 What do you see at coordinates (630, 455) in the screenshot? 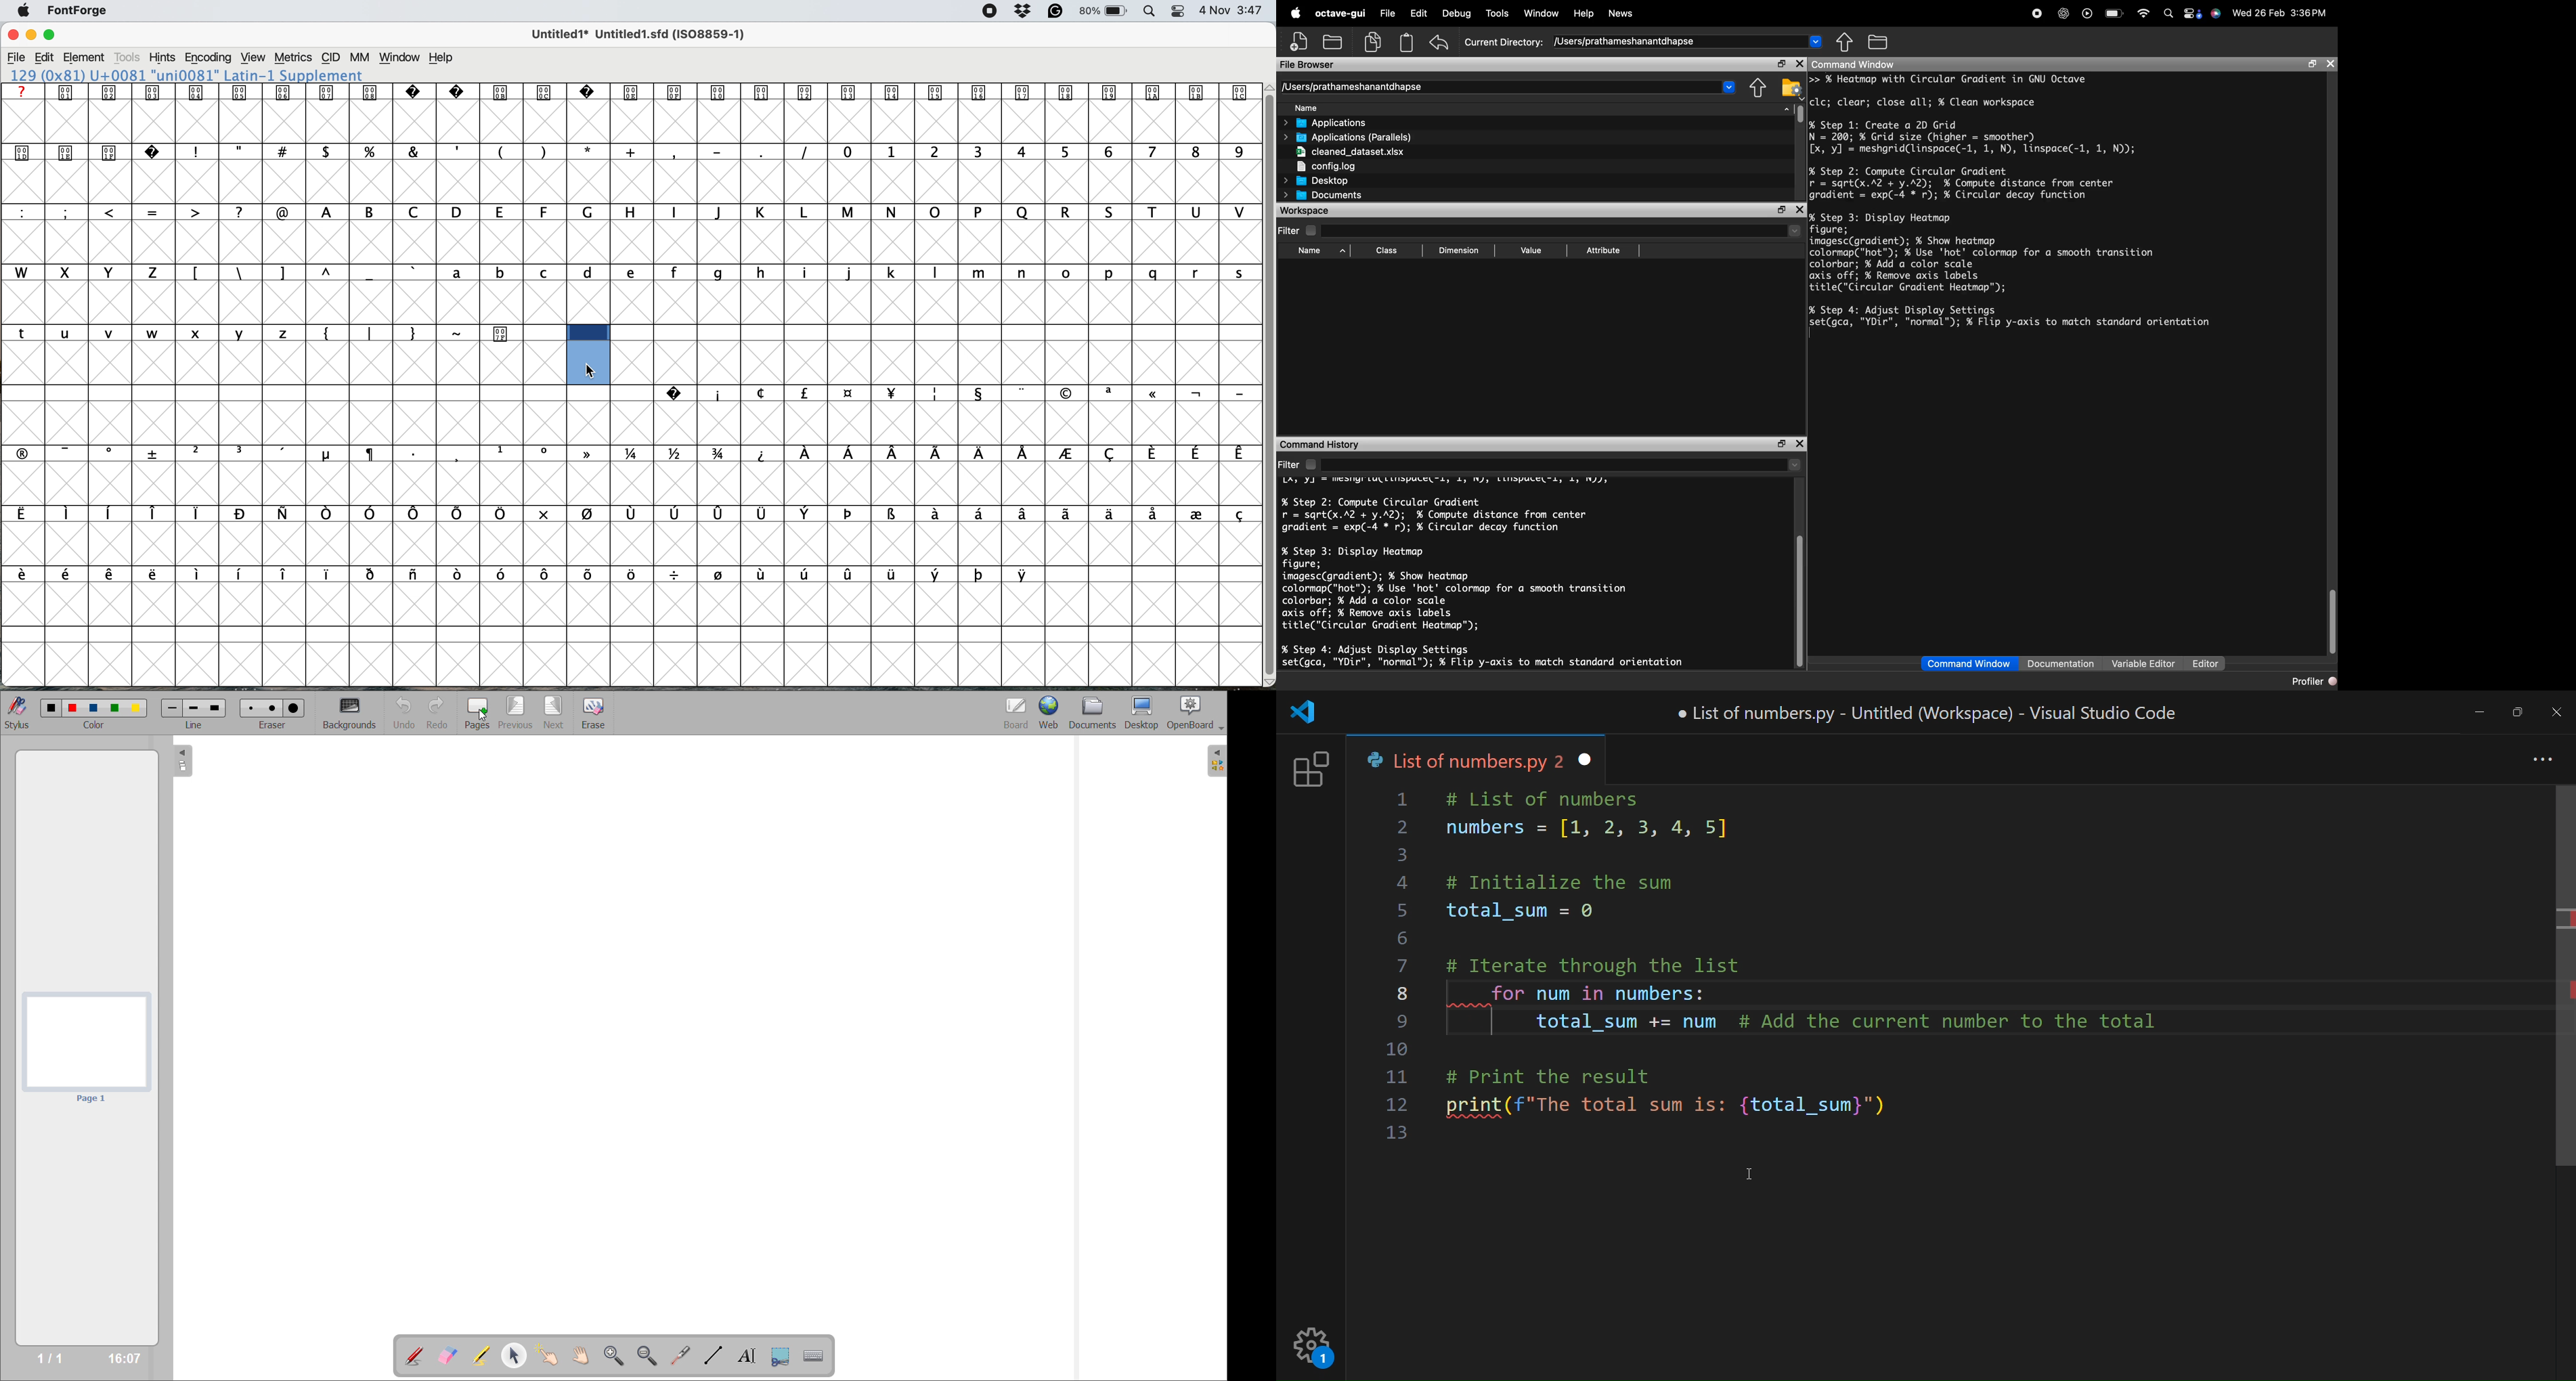
I see `Mathematical Symbols, Fractions & Latin Extended-A` at bounding box center [630, 455].